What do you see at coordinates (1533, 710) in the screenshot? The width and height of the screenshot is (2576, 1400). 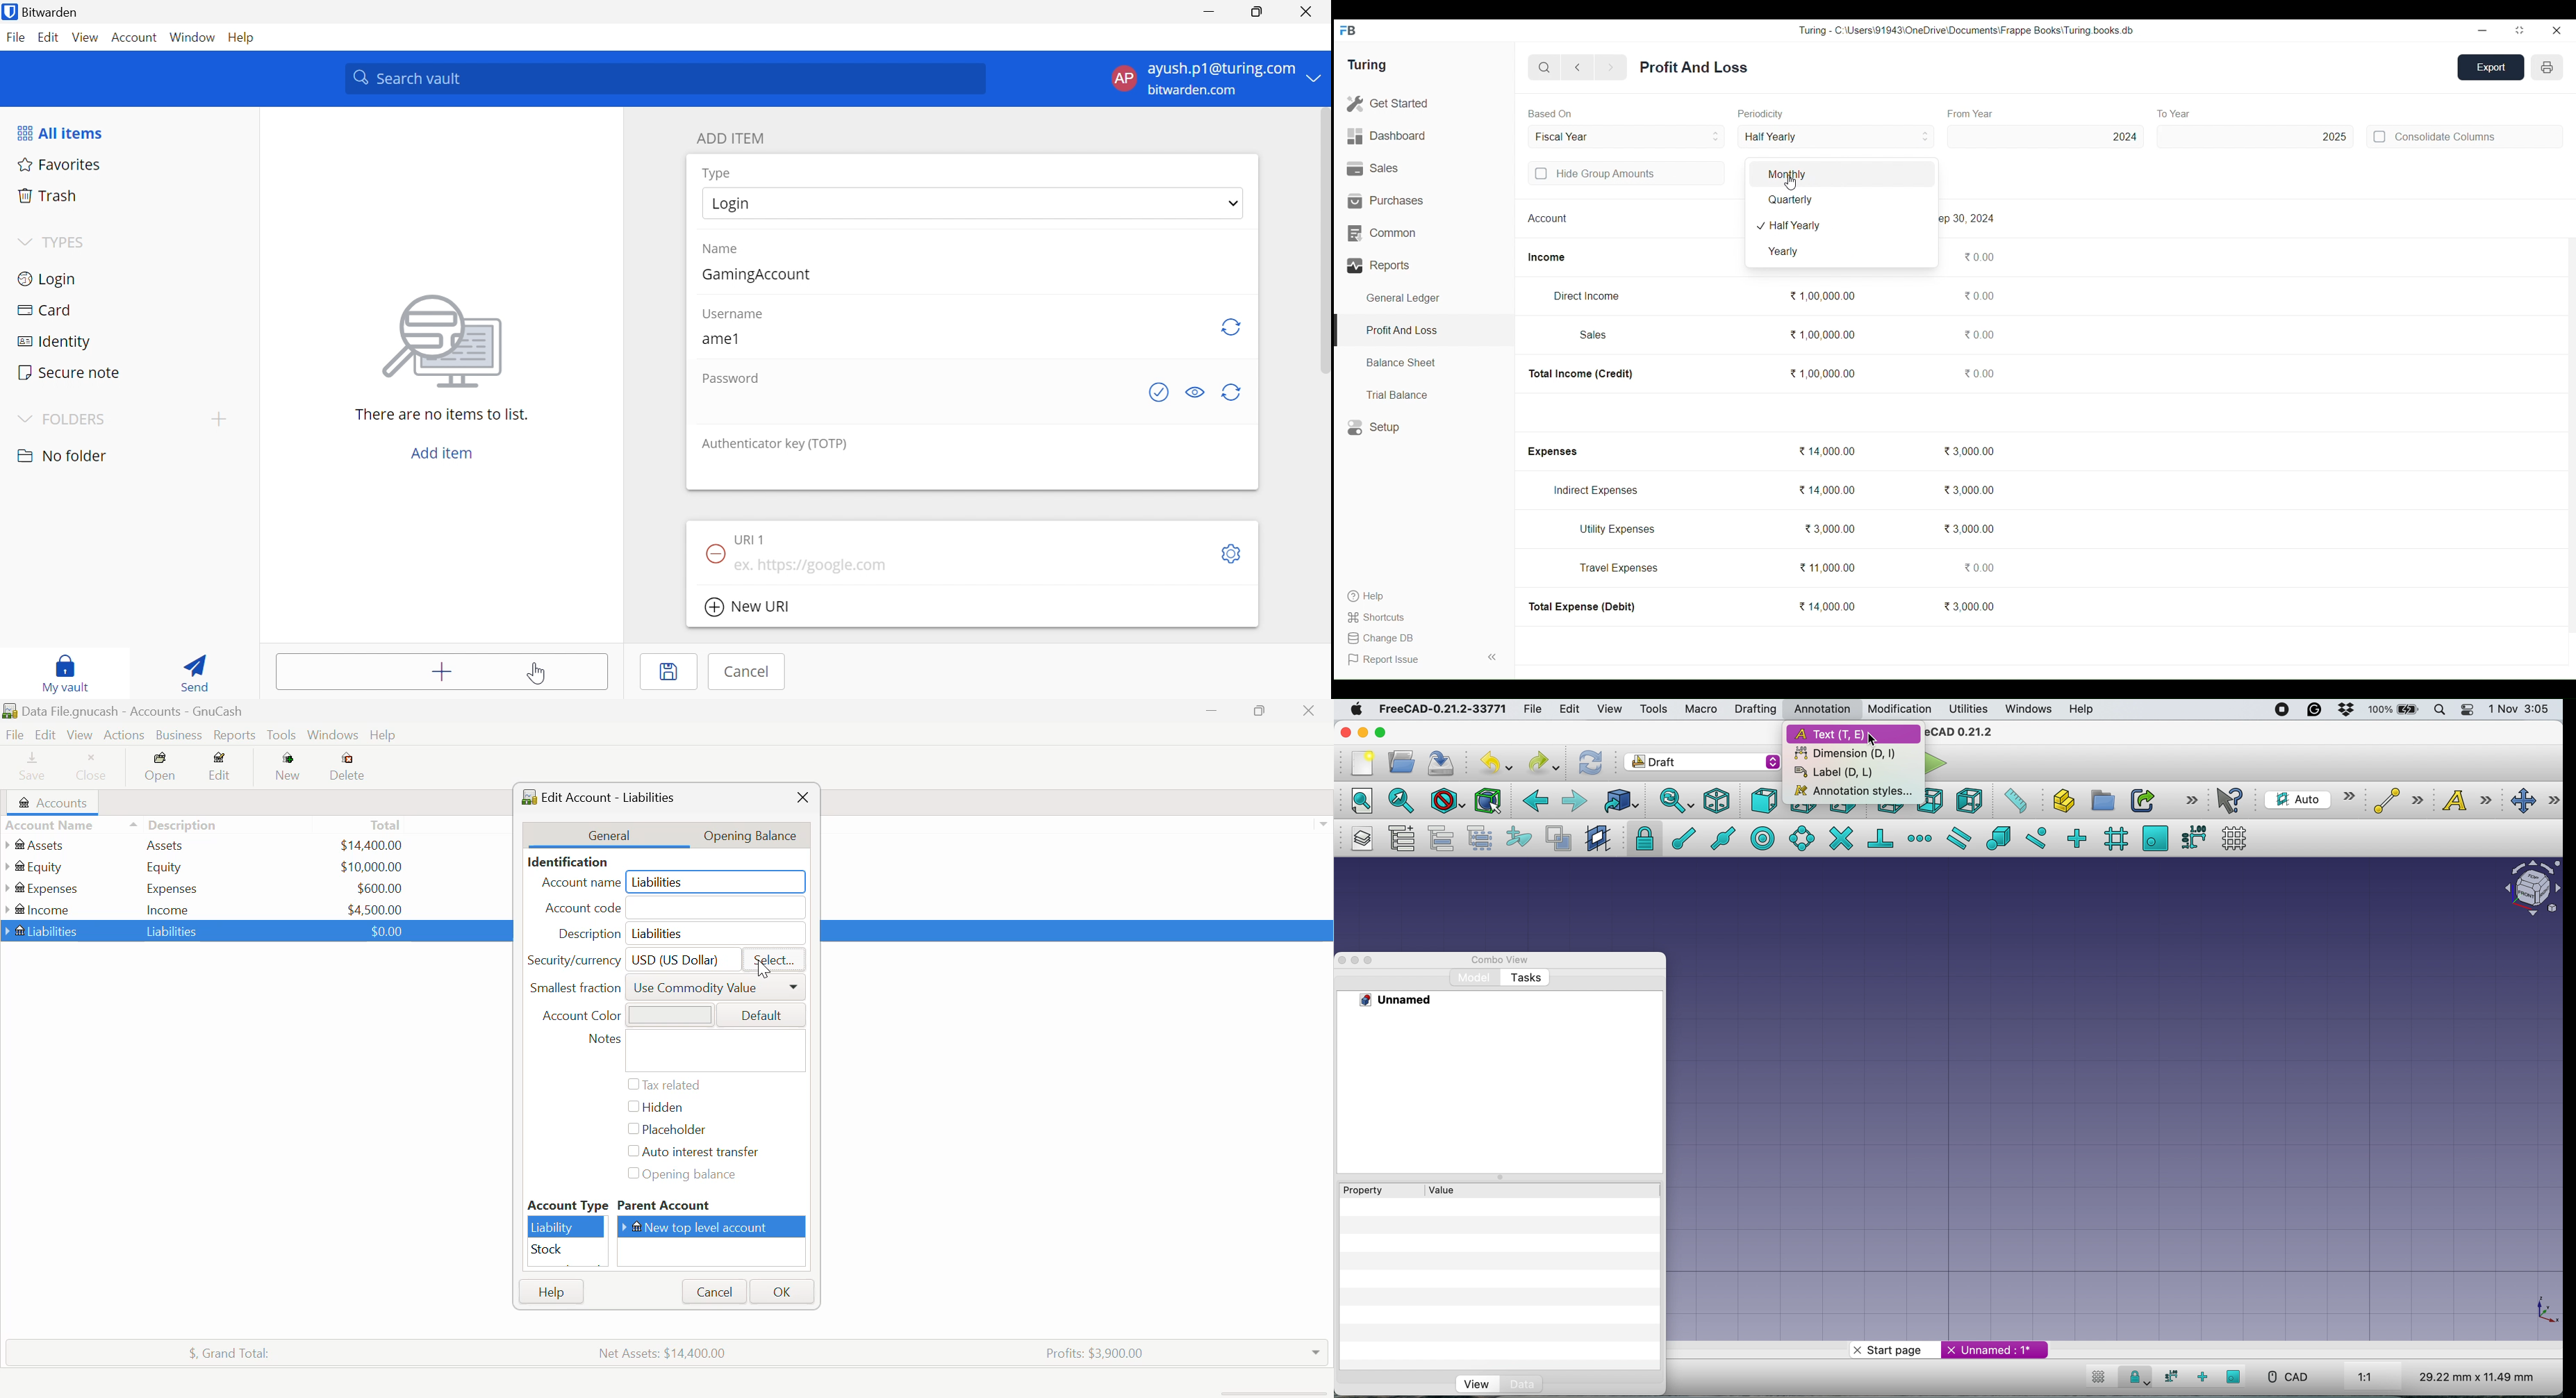 I see `file` at bounding box center [1533, 710].